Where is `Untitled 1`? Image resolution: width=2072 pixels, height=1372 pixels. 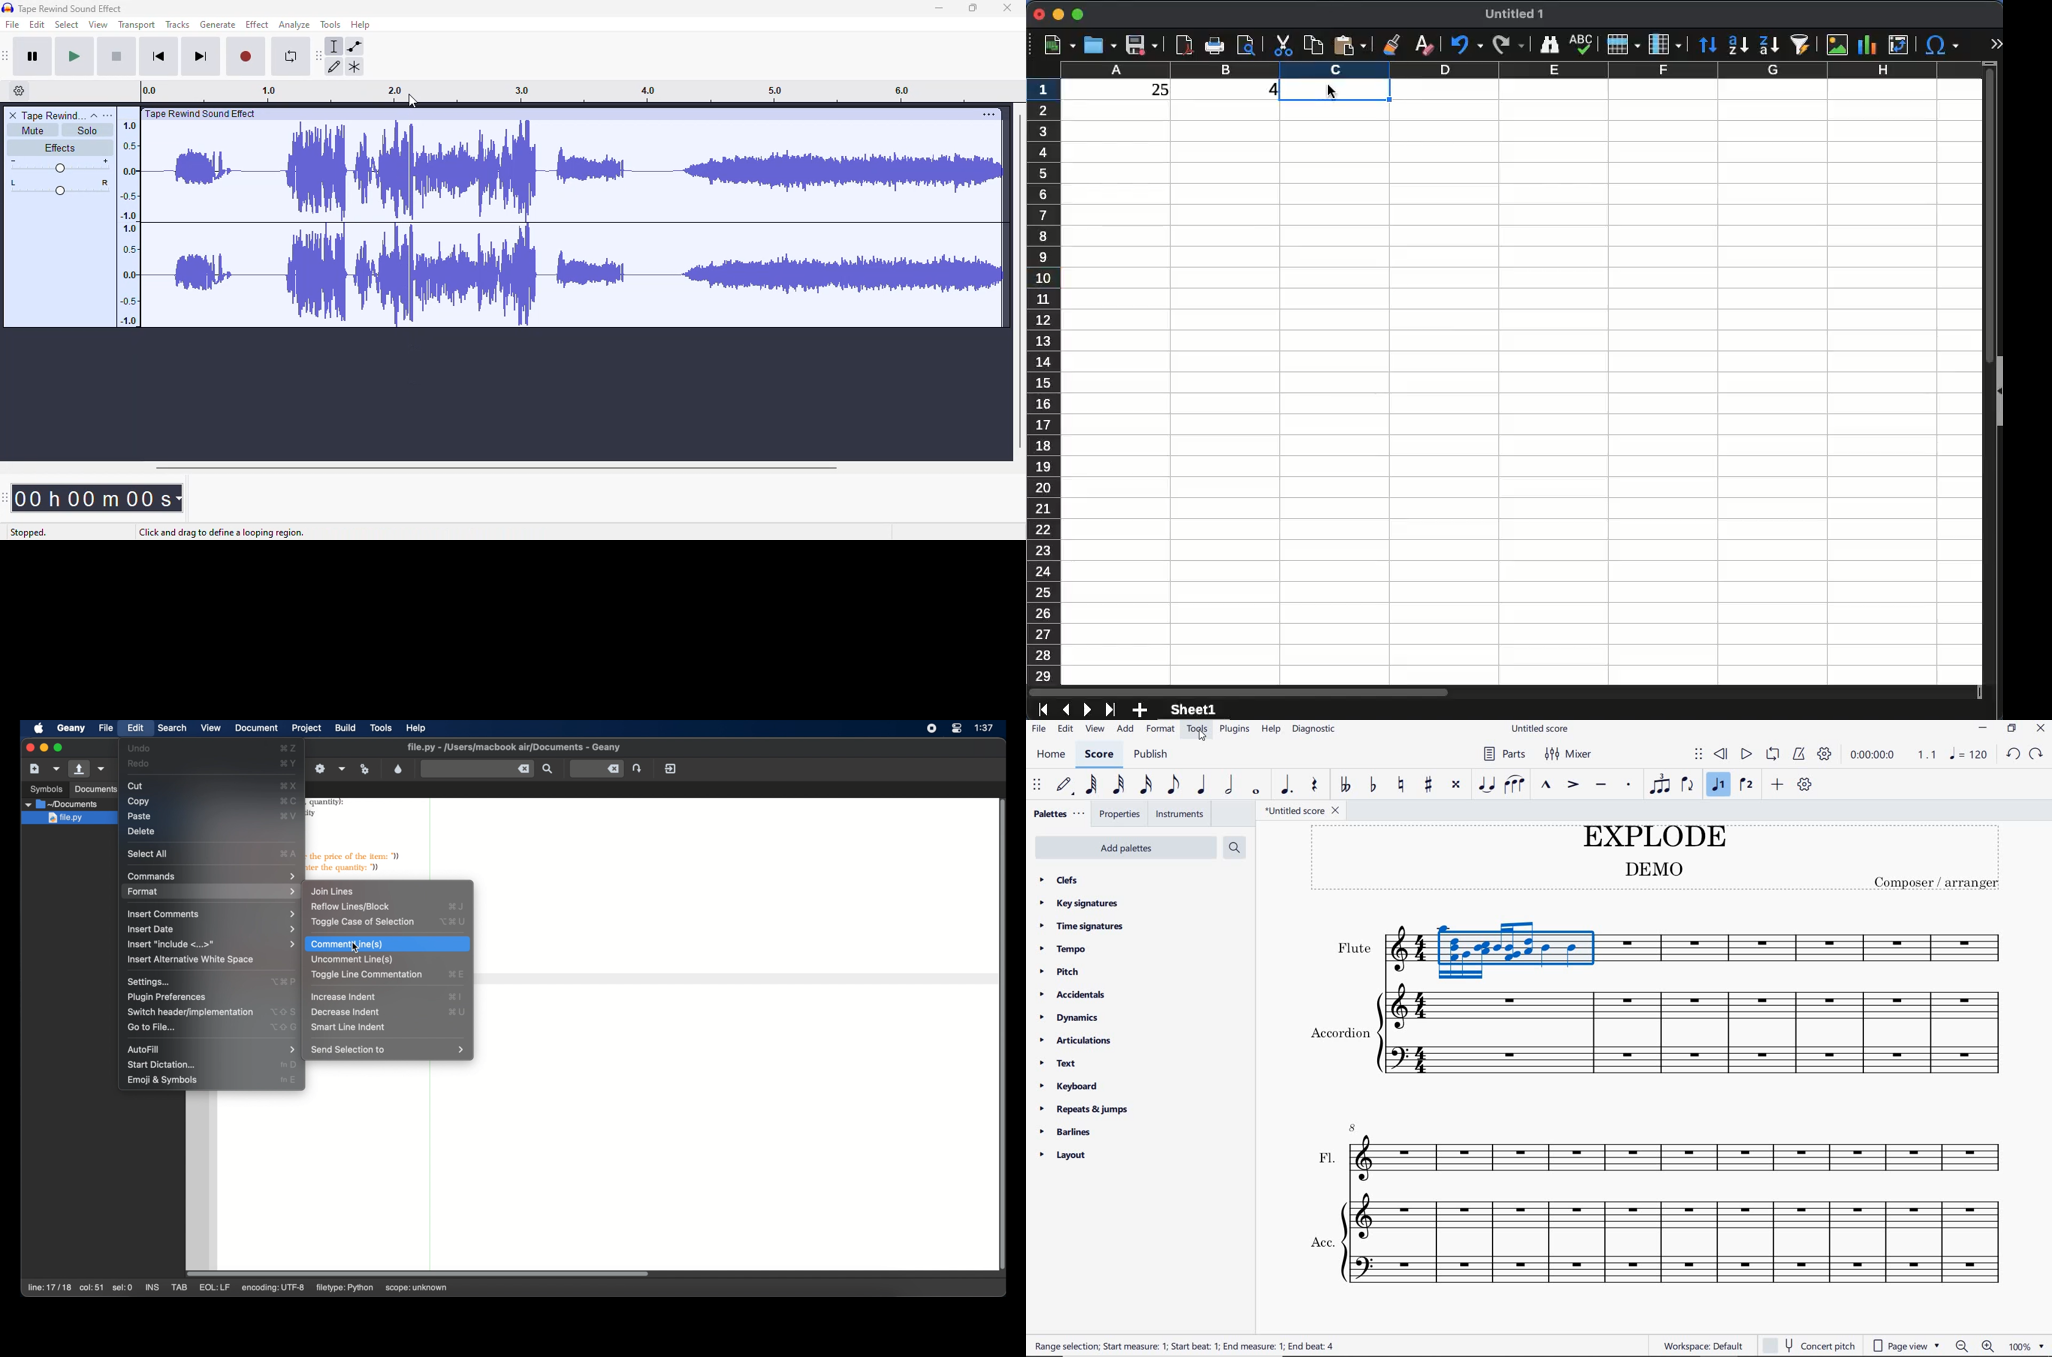
Untitled 1 is located at coordinates (1516, 14).